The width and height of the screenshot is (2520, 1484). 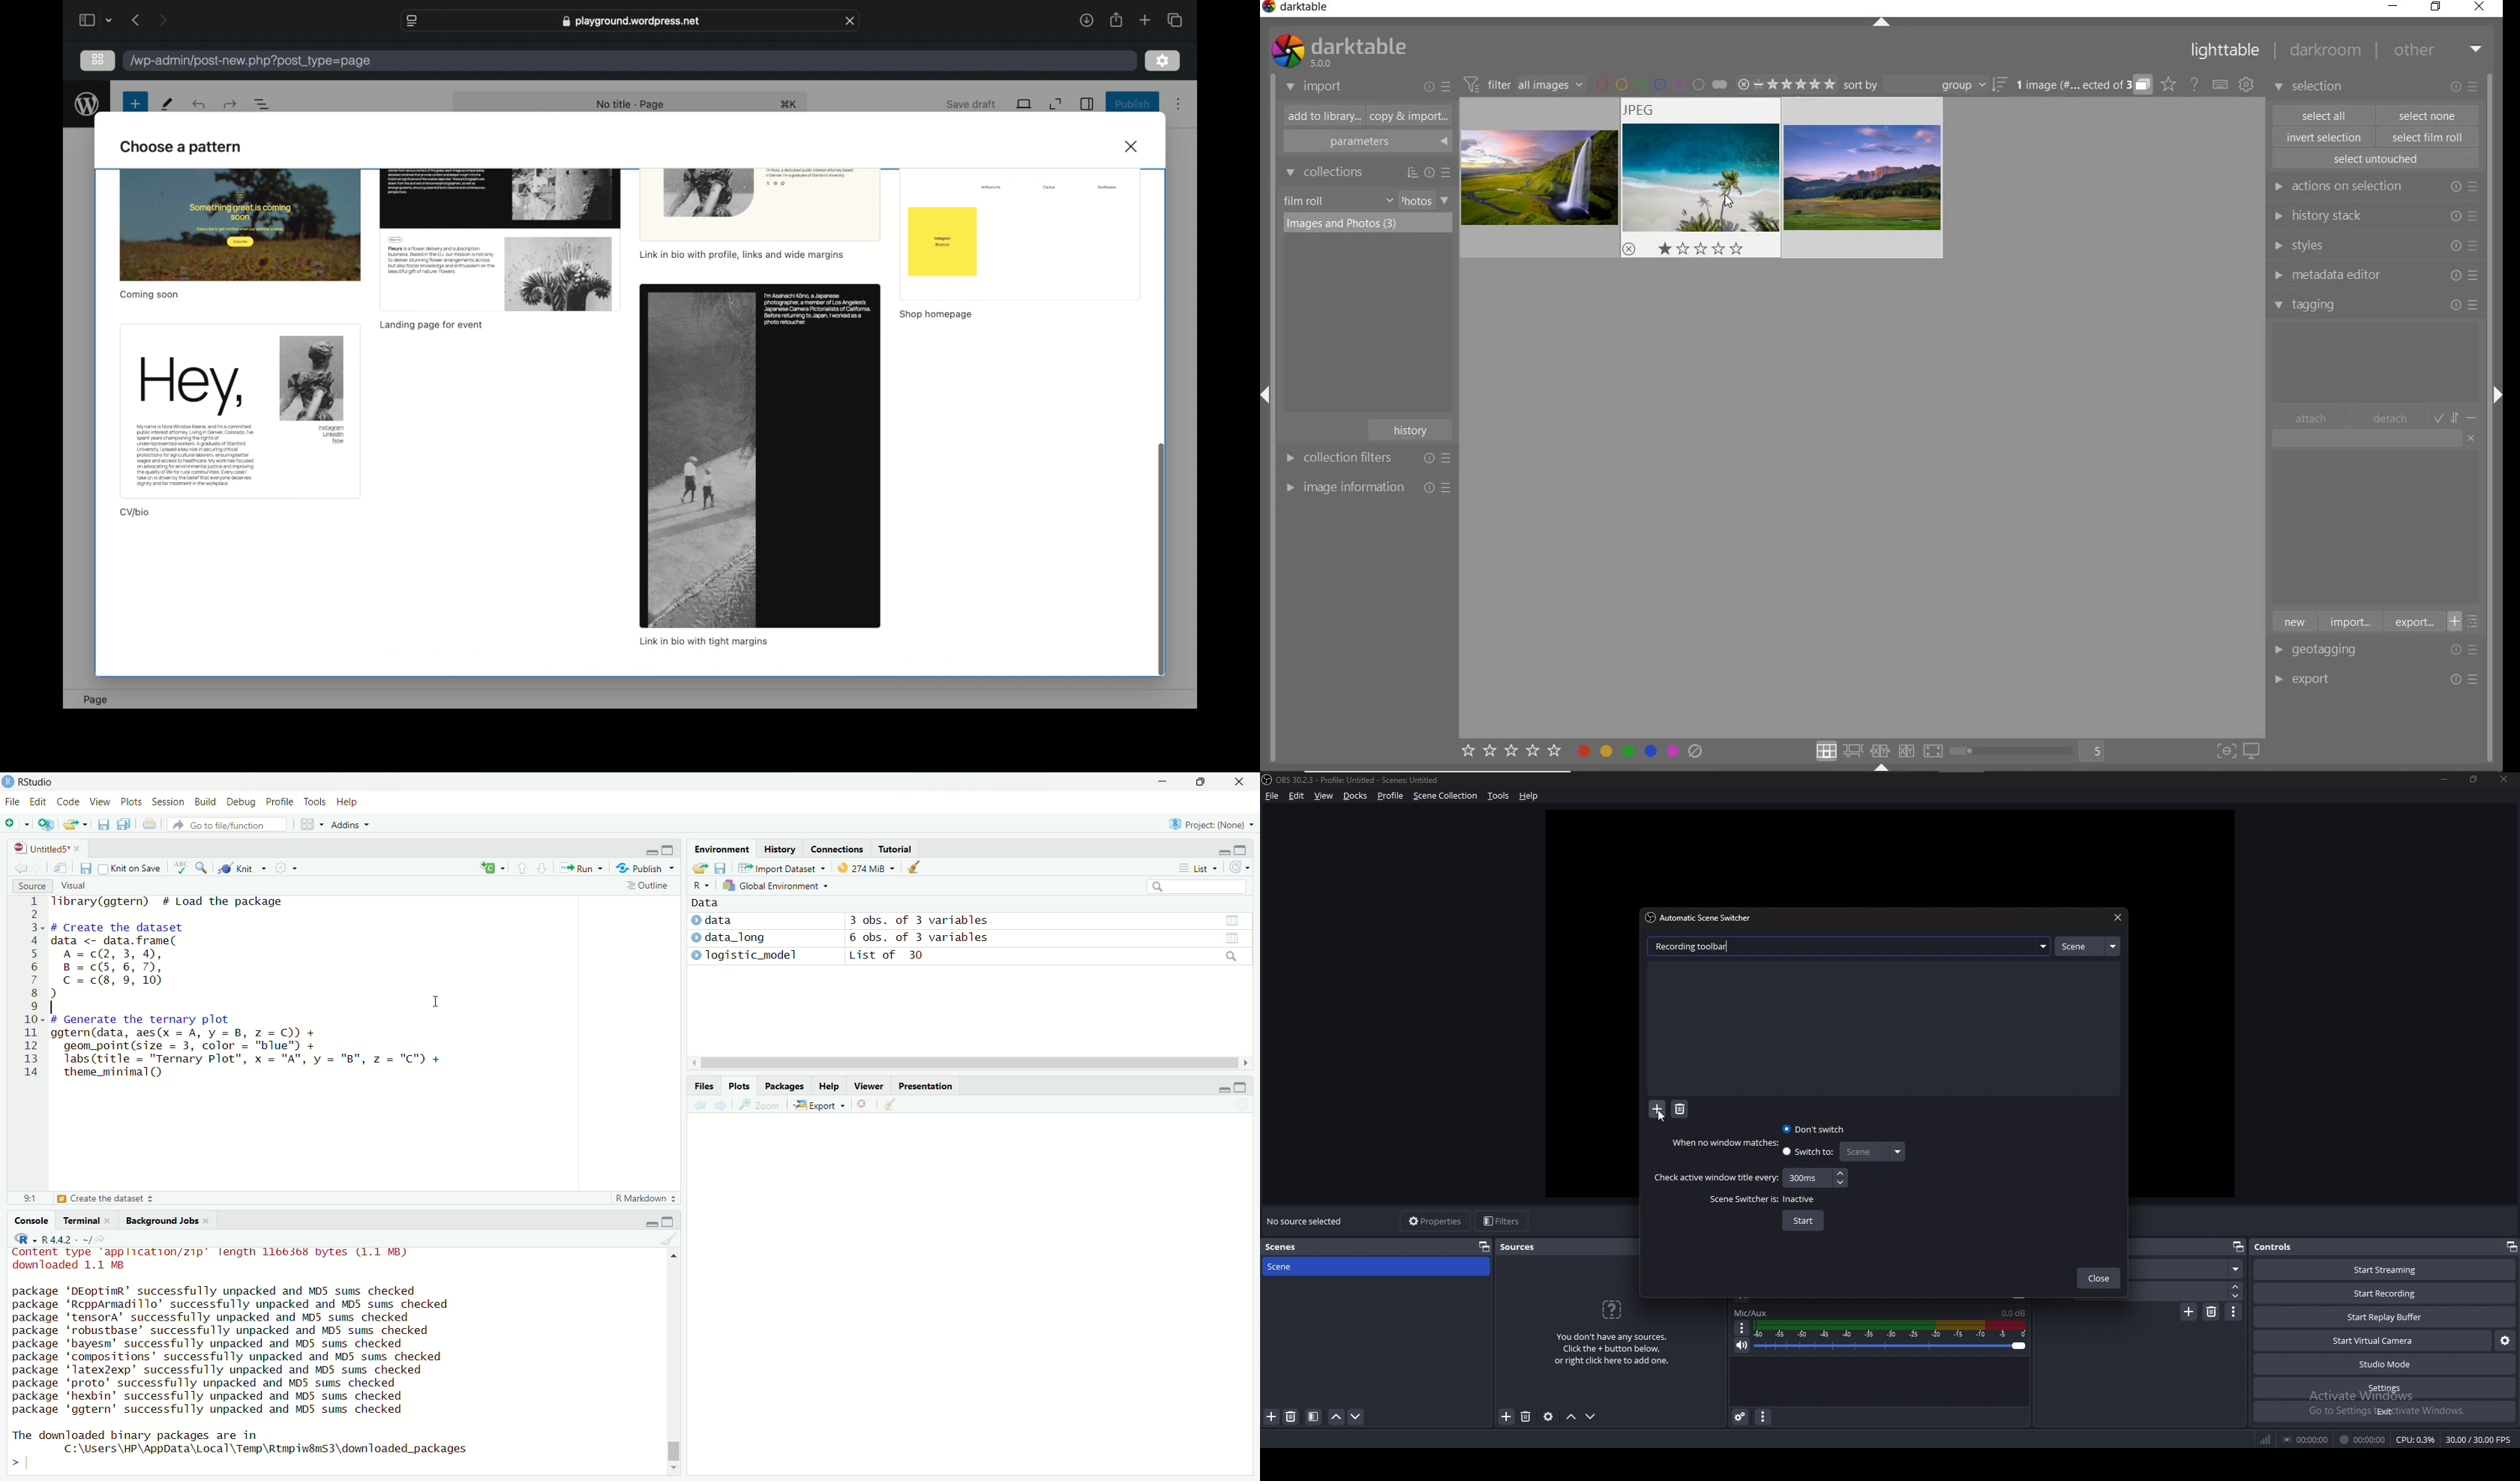 I want to click on wordpress address, so click(x=251, y=61).